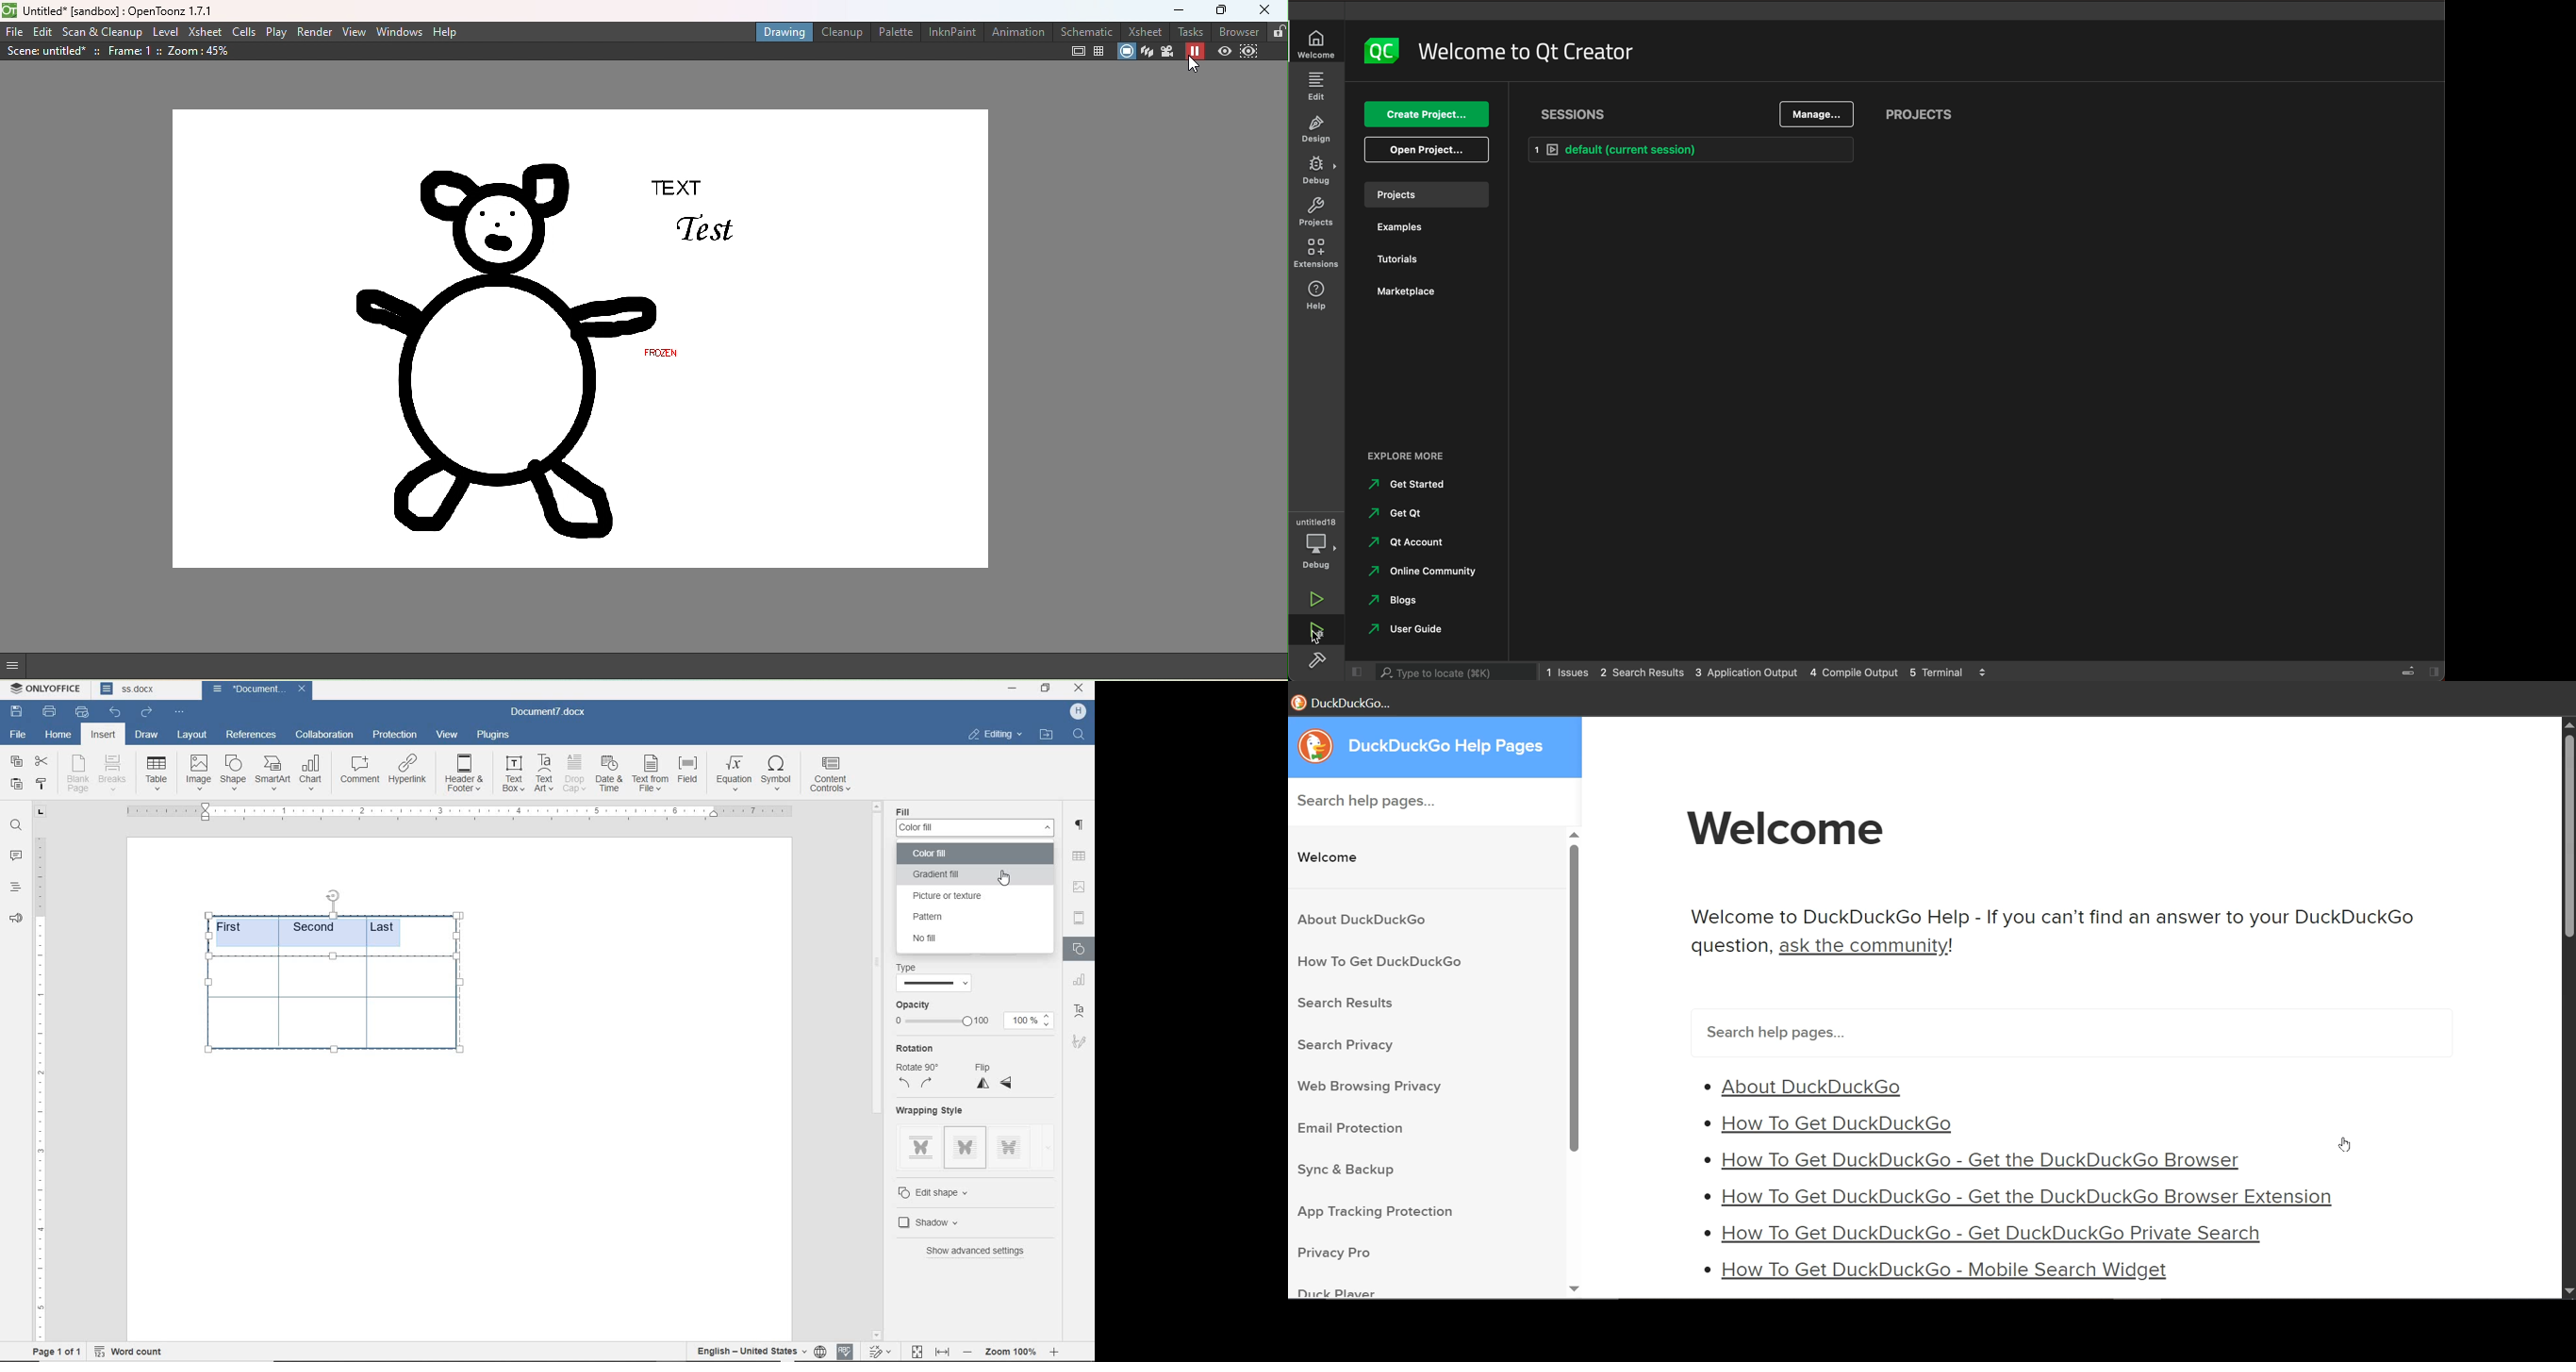 The image size is (2576, 1372). Describe the element at coordinates (1080, 734) in the screenshot. I see `FIND` at that location.